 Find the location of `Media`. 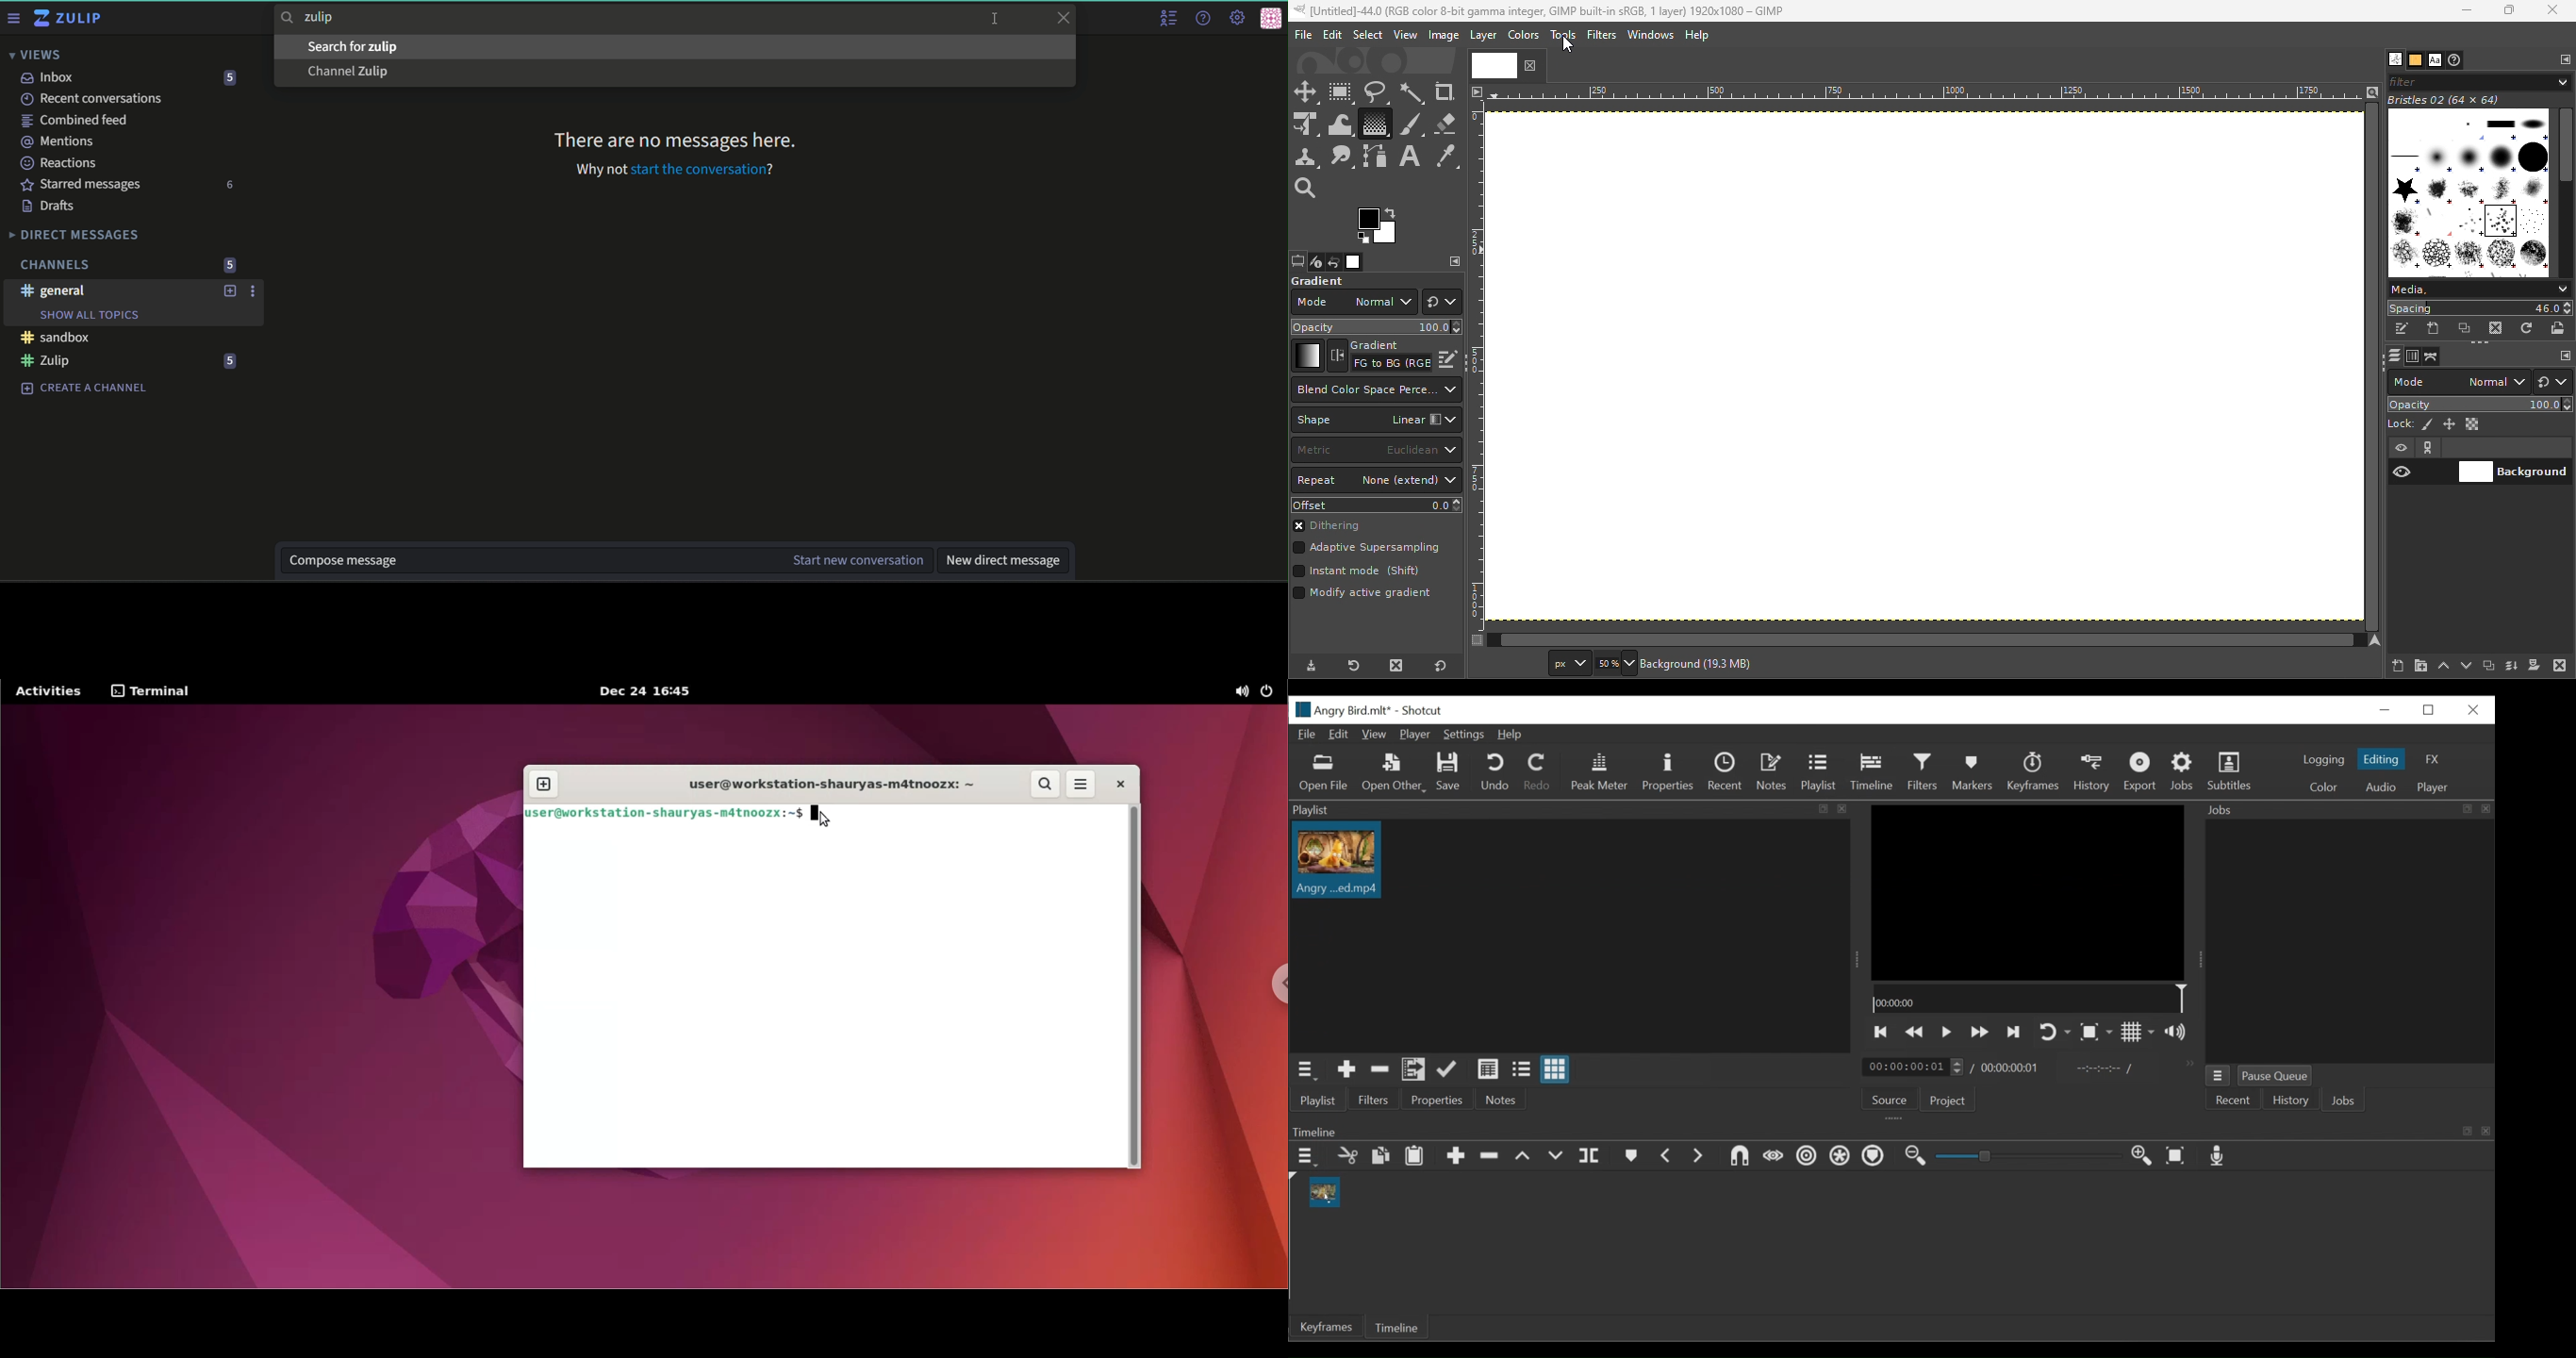

Media is located at coordinates (2478, 290).